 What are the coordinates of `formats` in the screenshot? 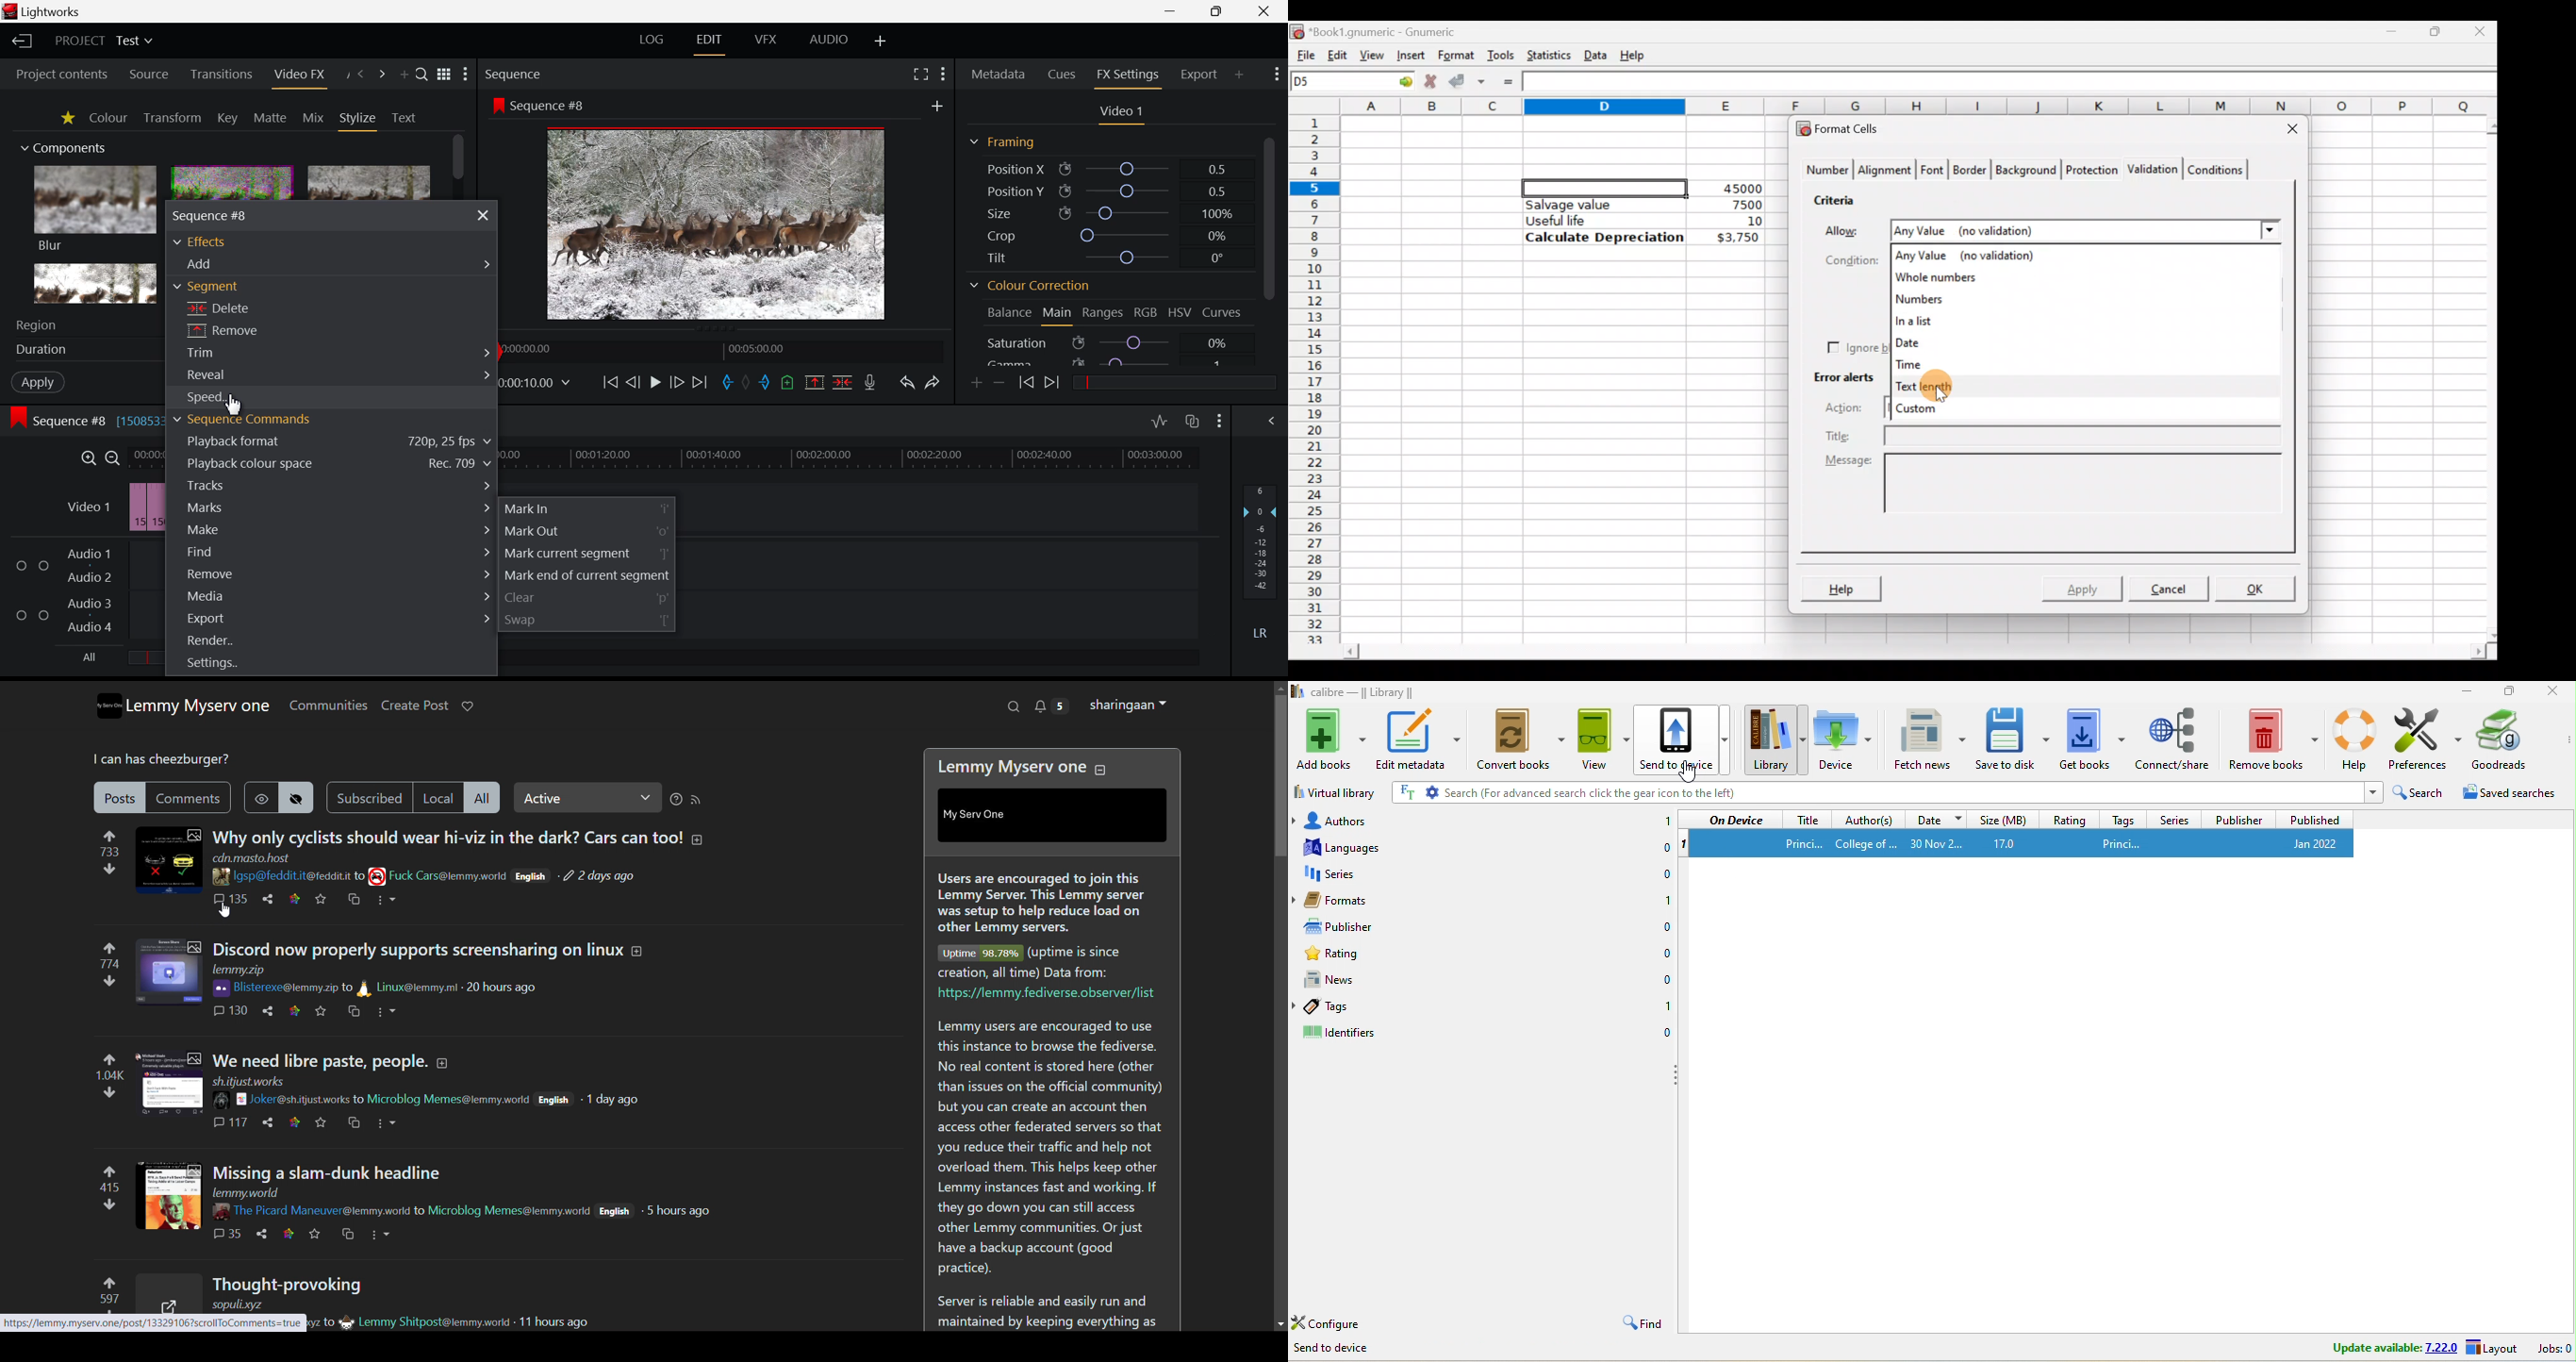 It's located at (1448, 902).